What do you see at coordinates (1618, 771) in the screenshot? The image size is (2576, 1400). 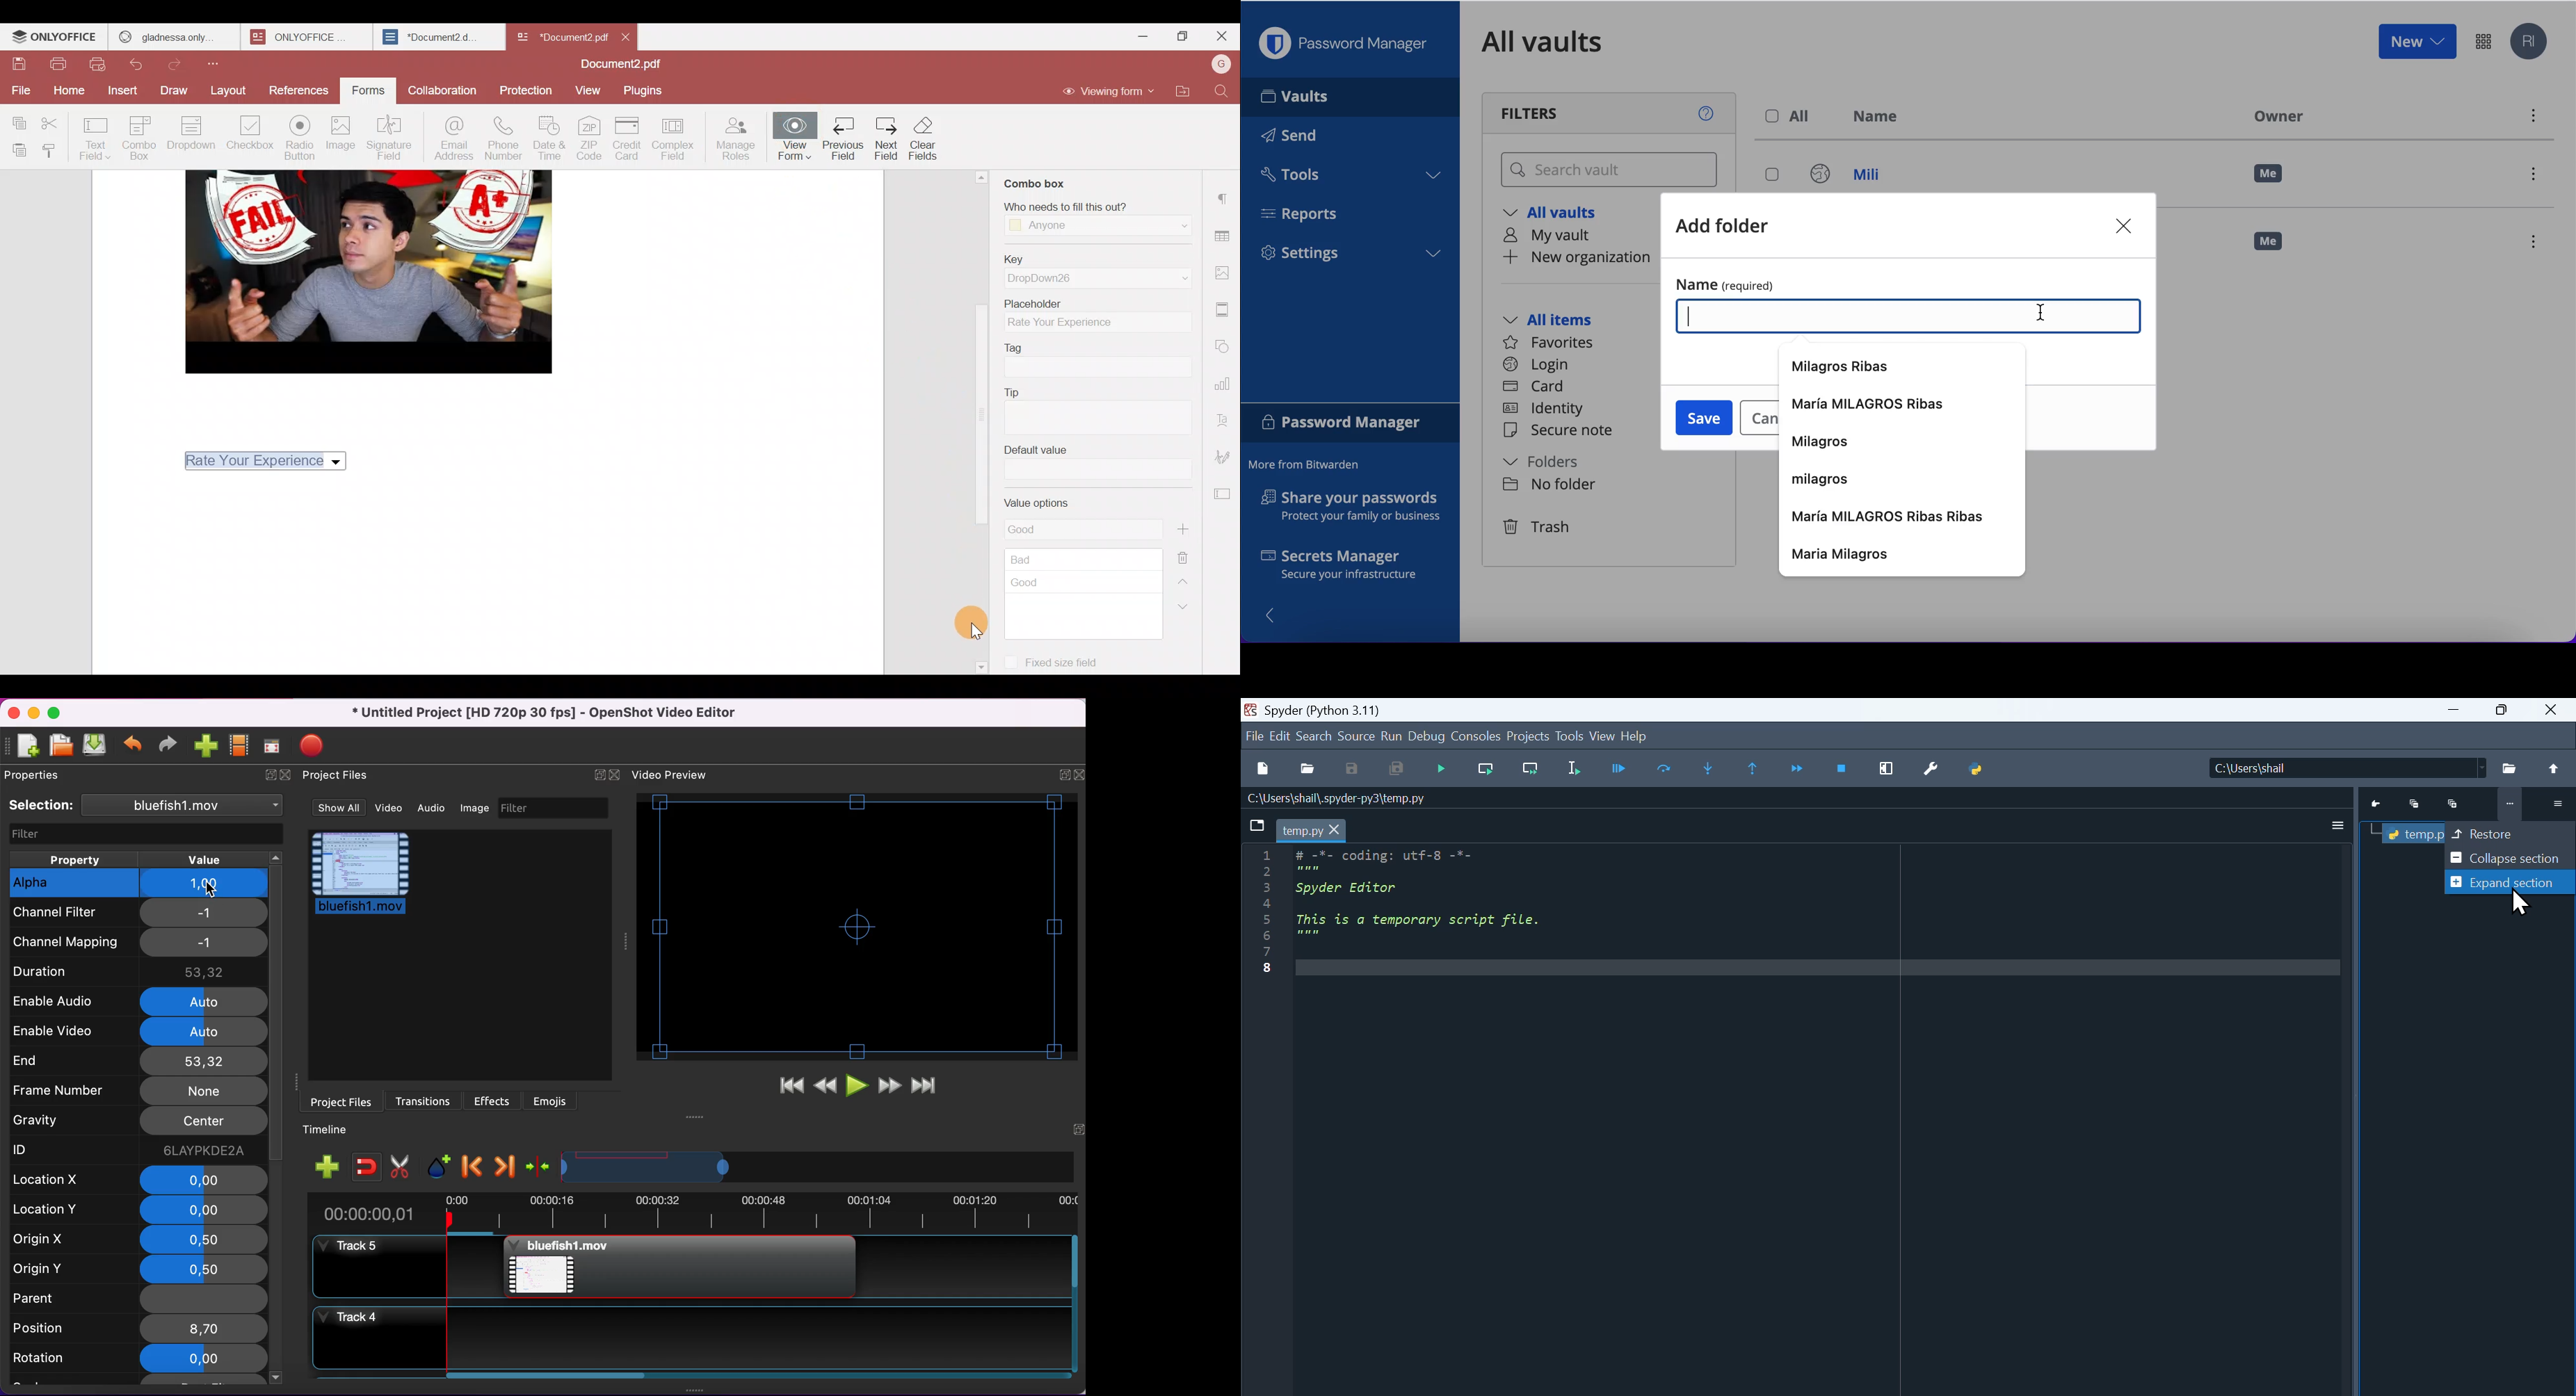 I see `Run cell` at bounding box center [1618, 771].